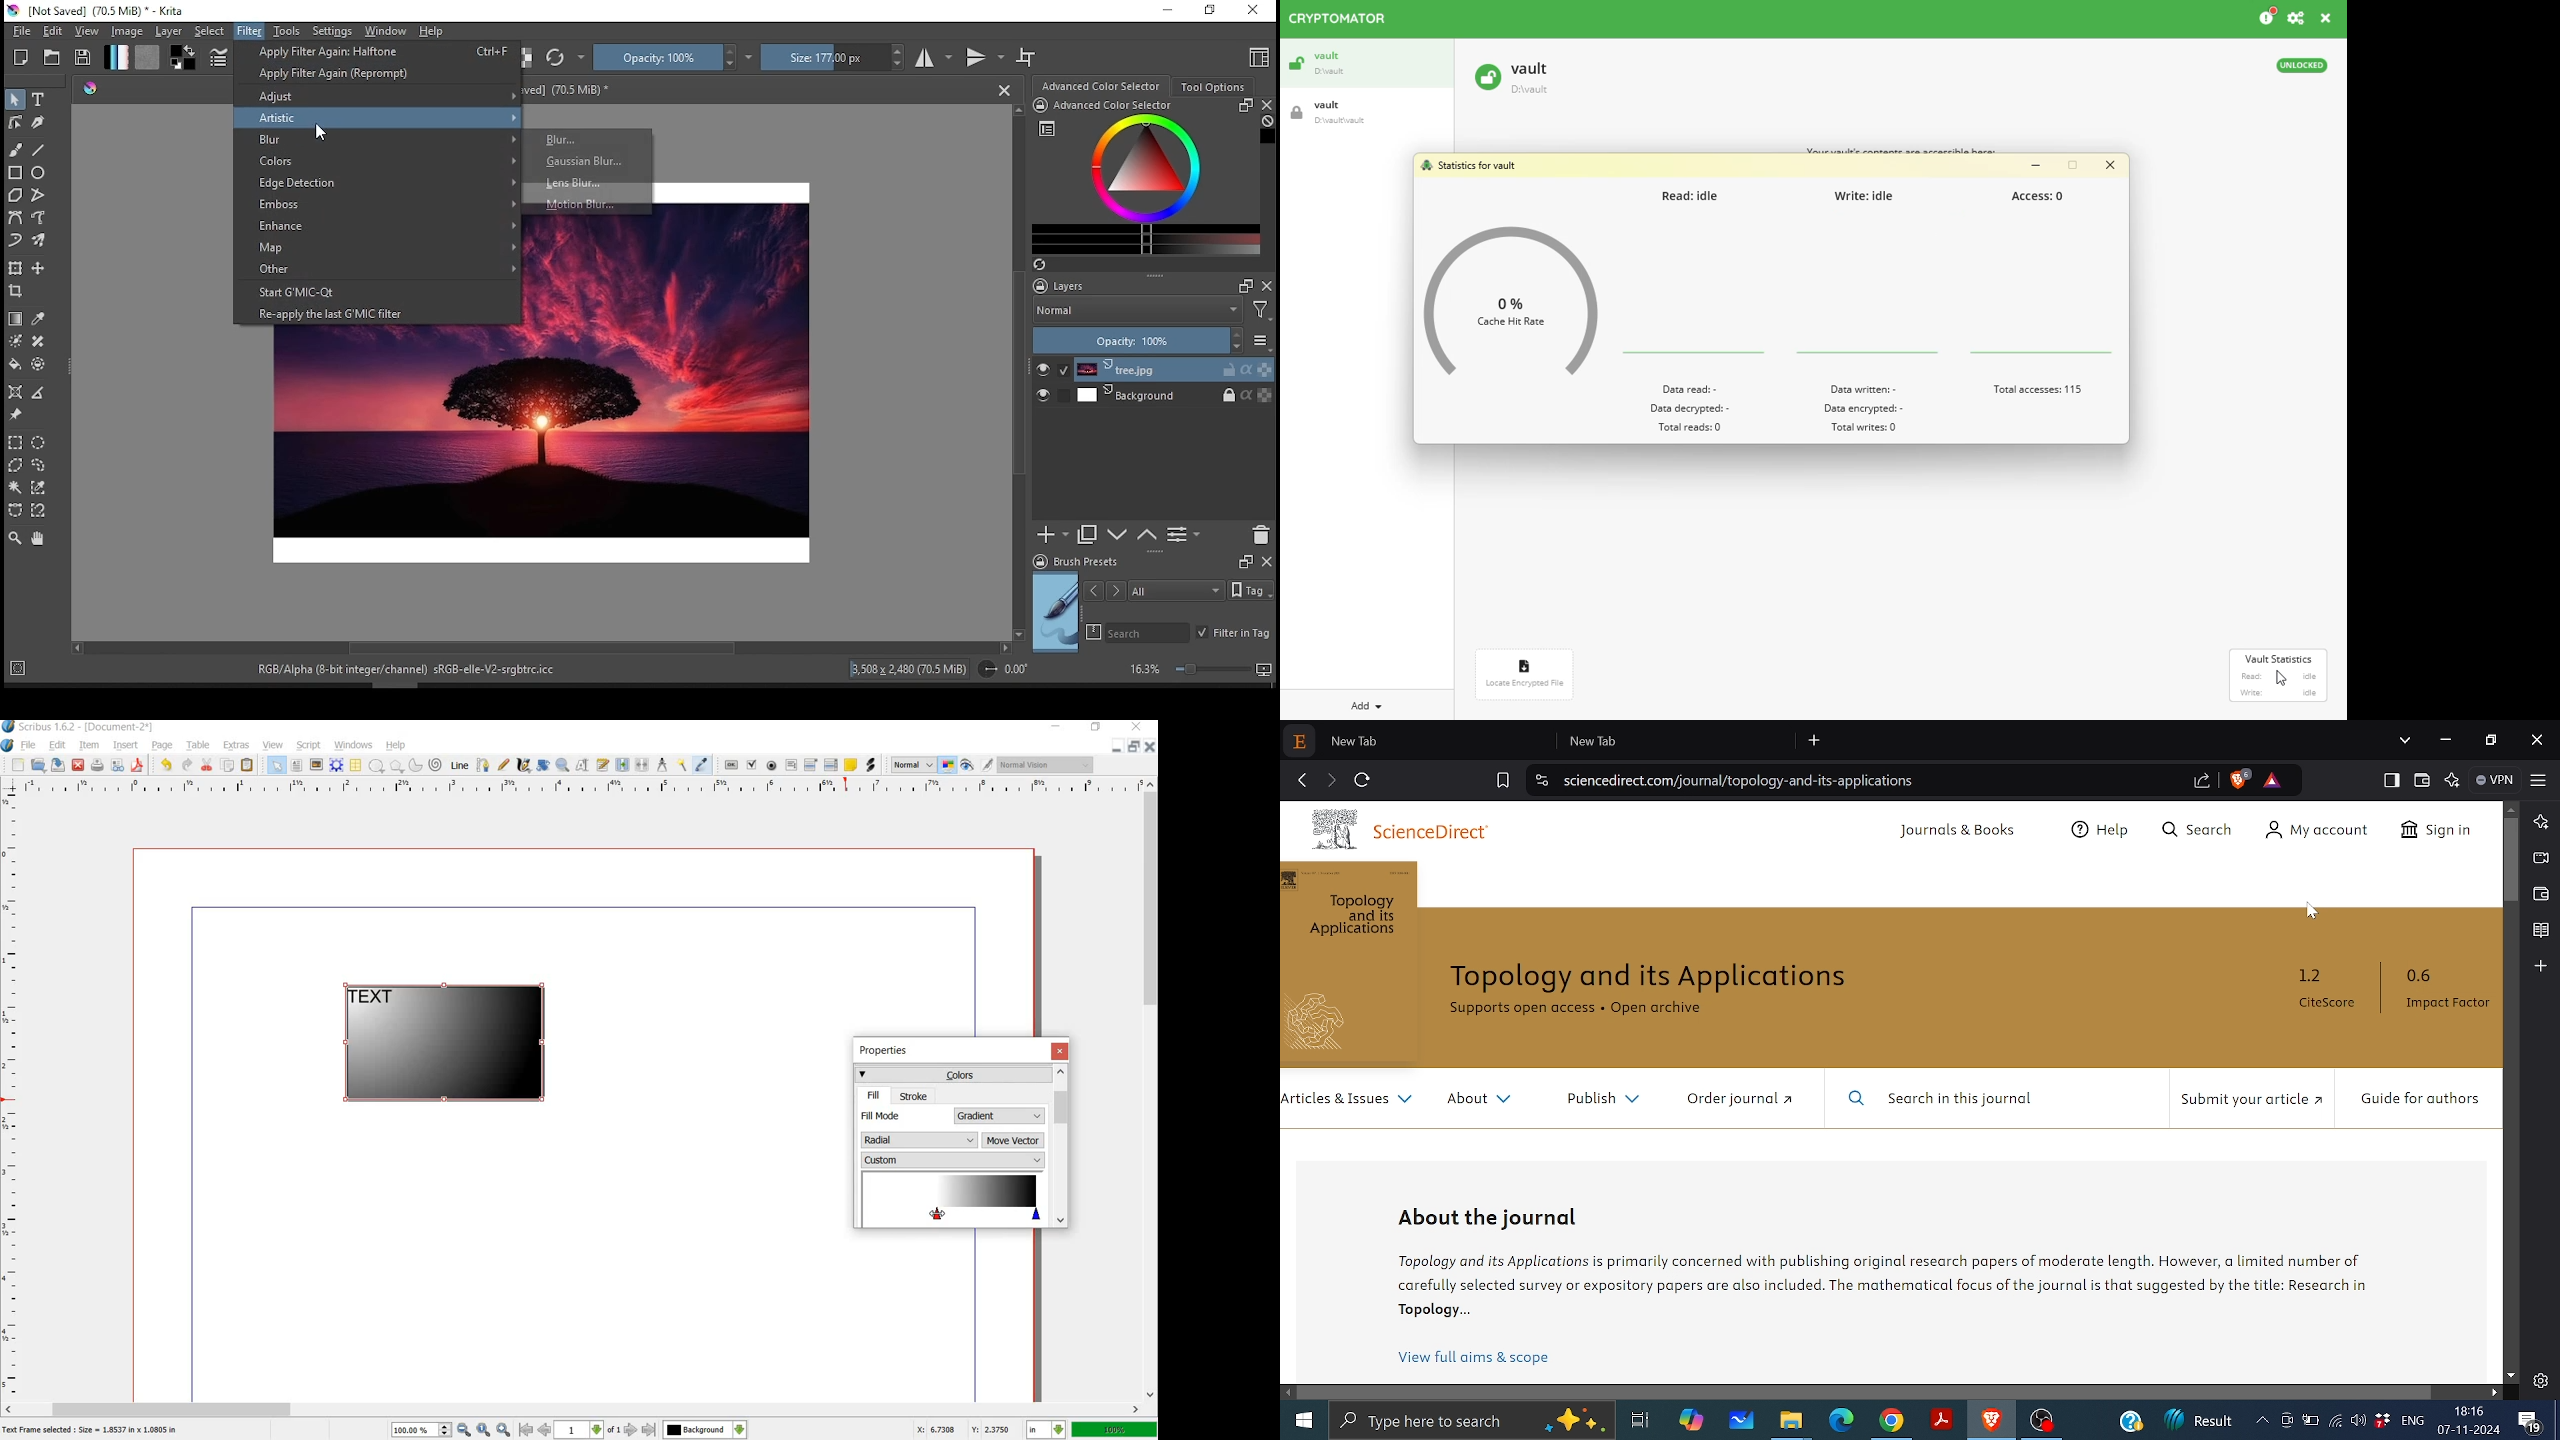  Describe the element at coordinates (1510, 78) in the screenshot. I see `vault unlocked` at that location.